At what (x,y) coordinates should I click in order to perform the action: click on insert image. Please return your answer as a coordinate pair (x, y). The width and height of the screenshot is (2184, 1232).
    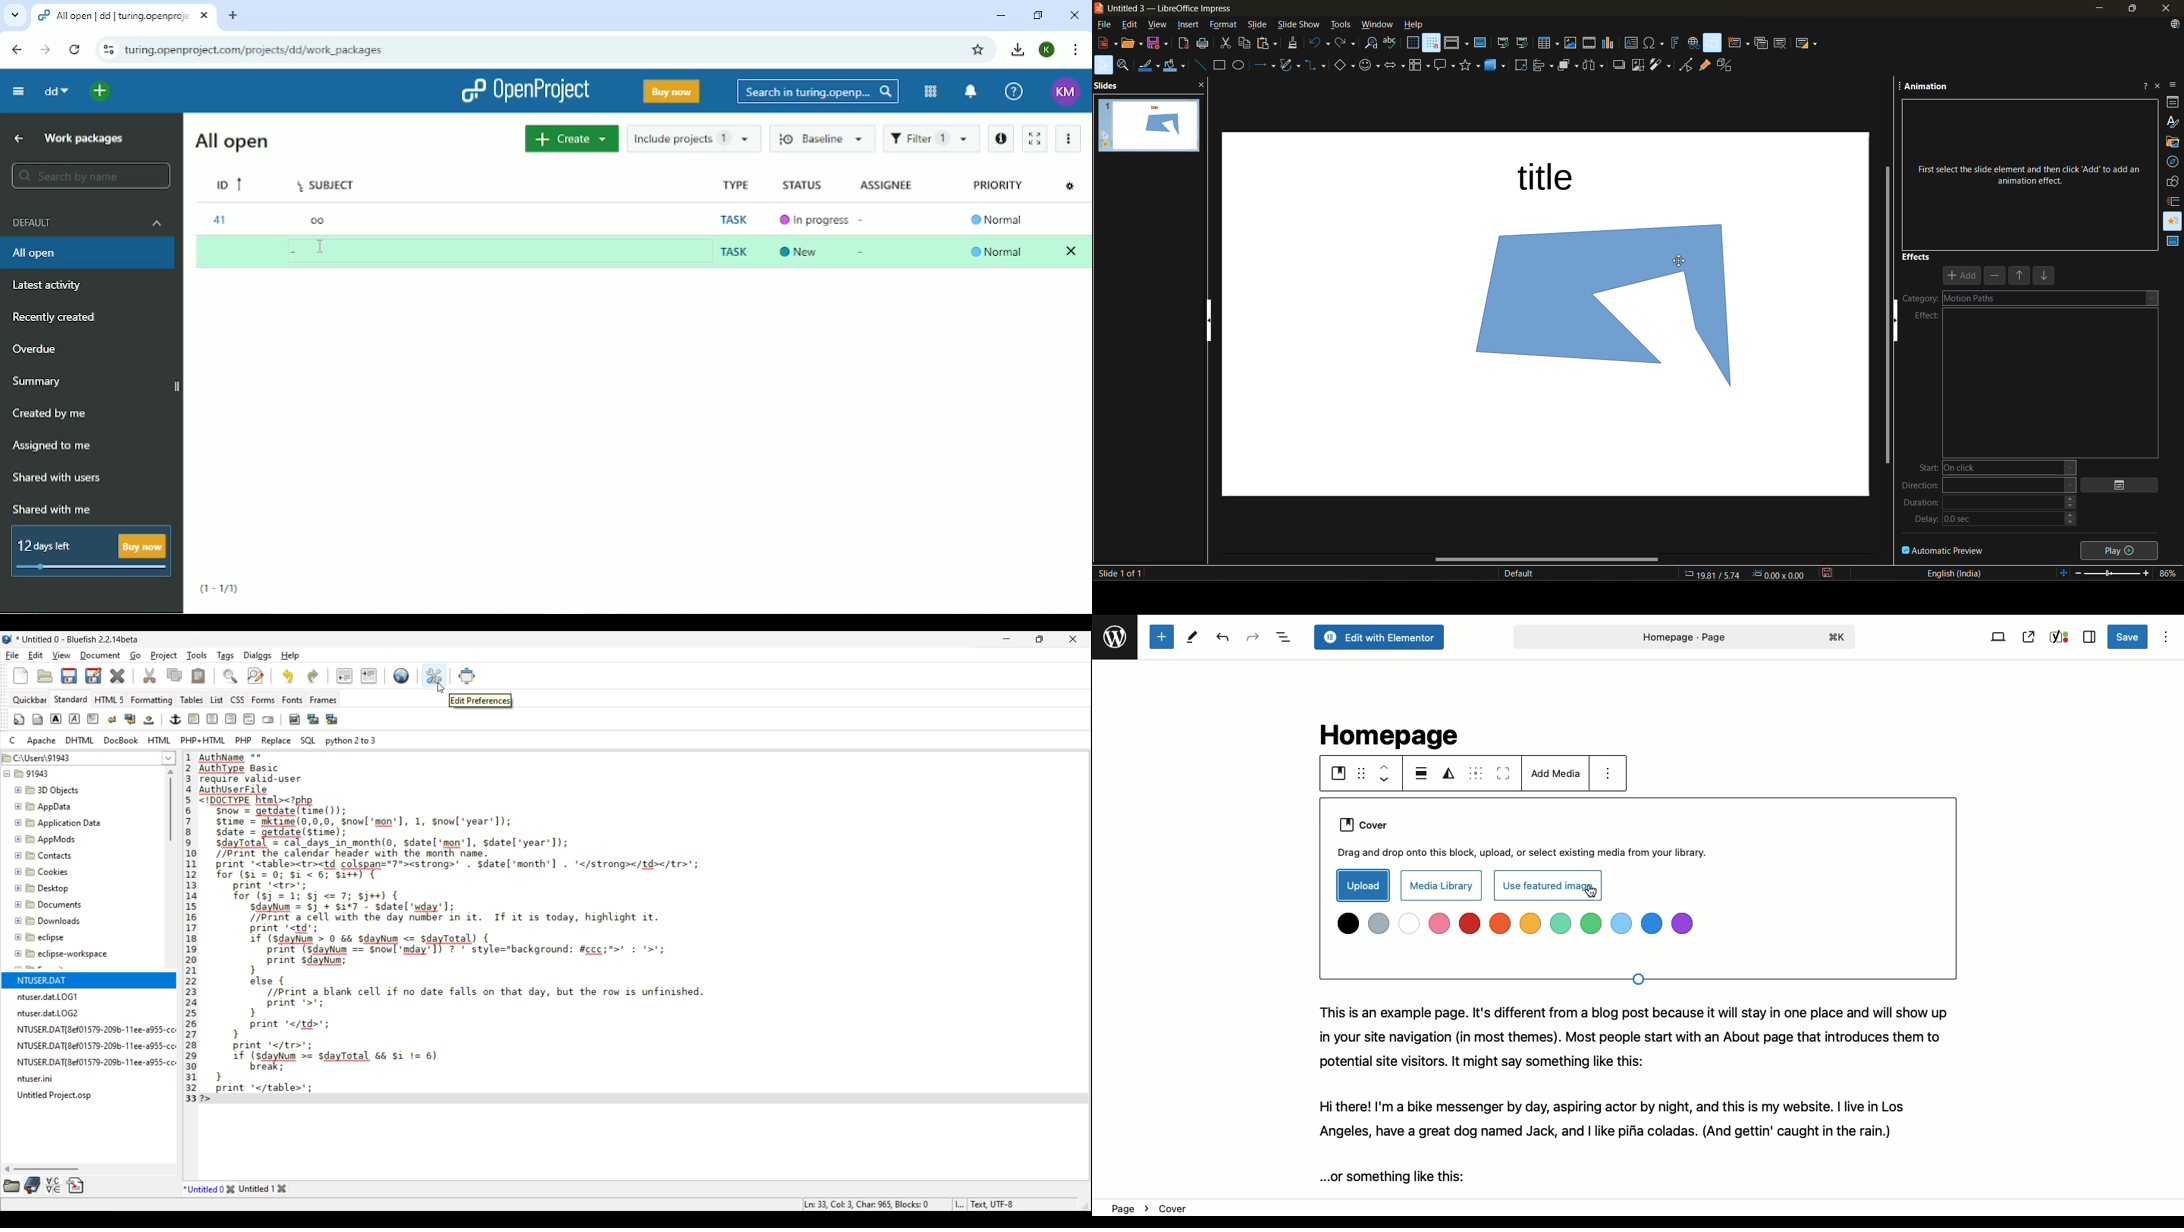
    Looking at the image, I should click on (1570, 43).